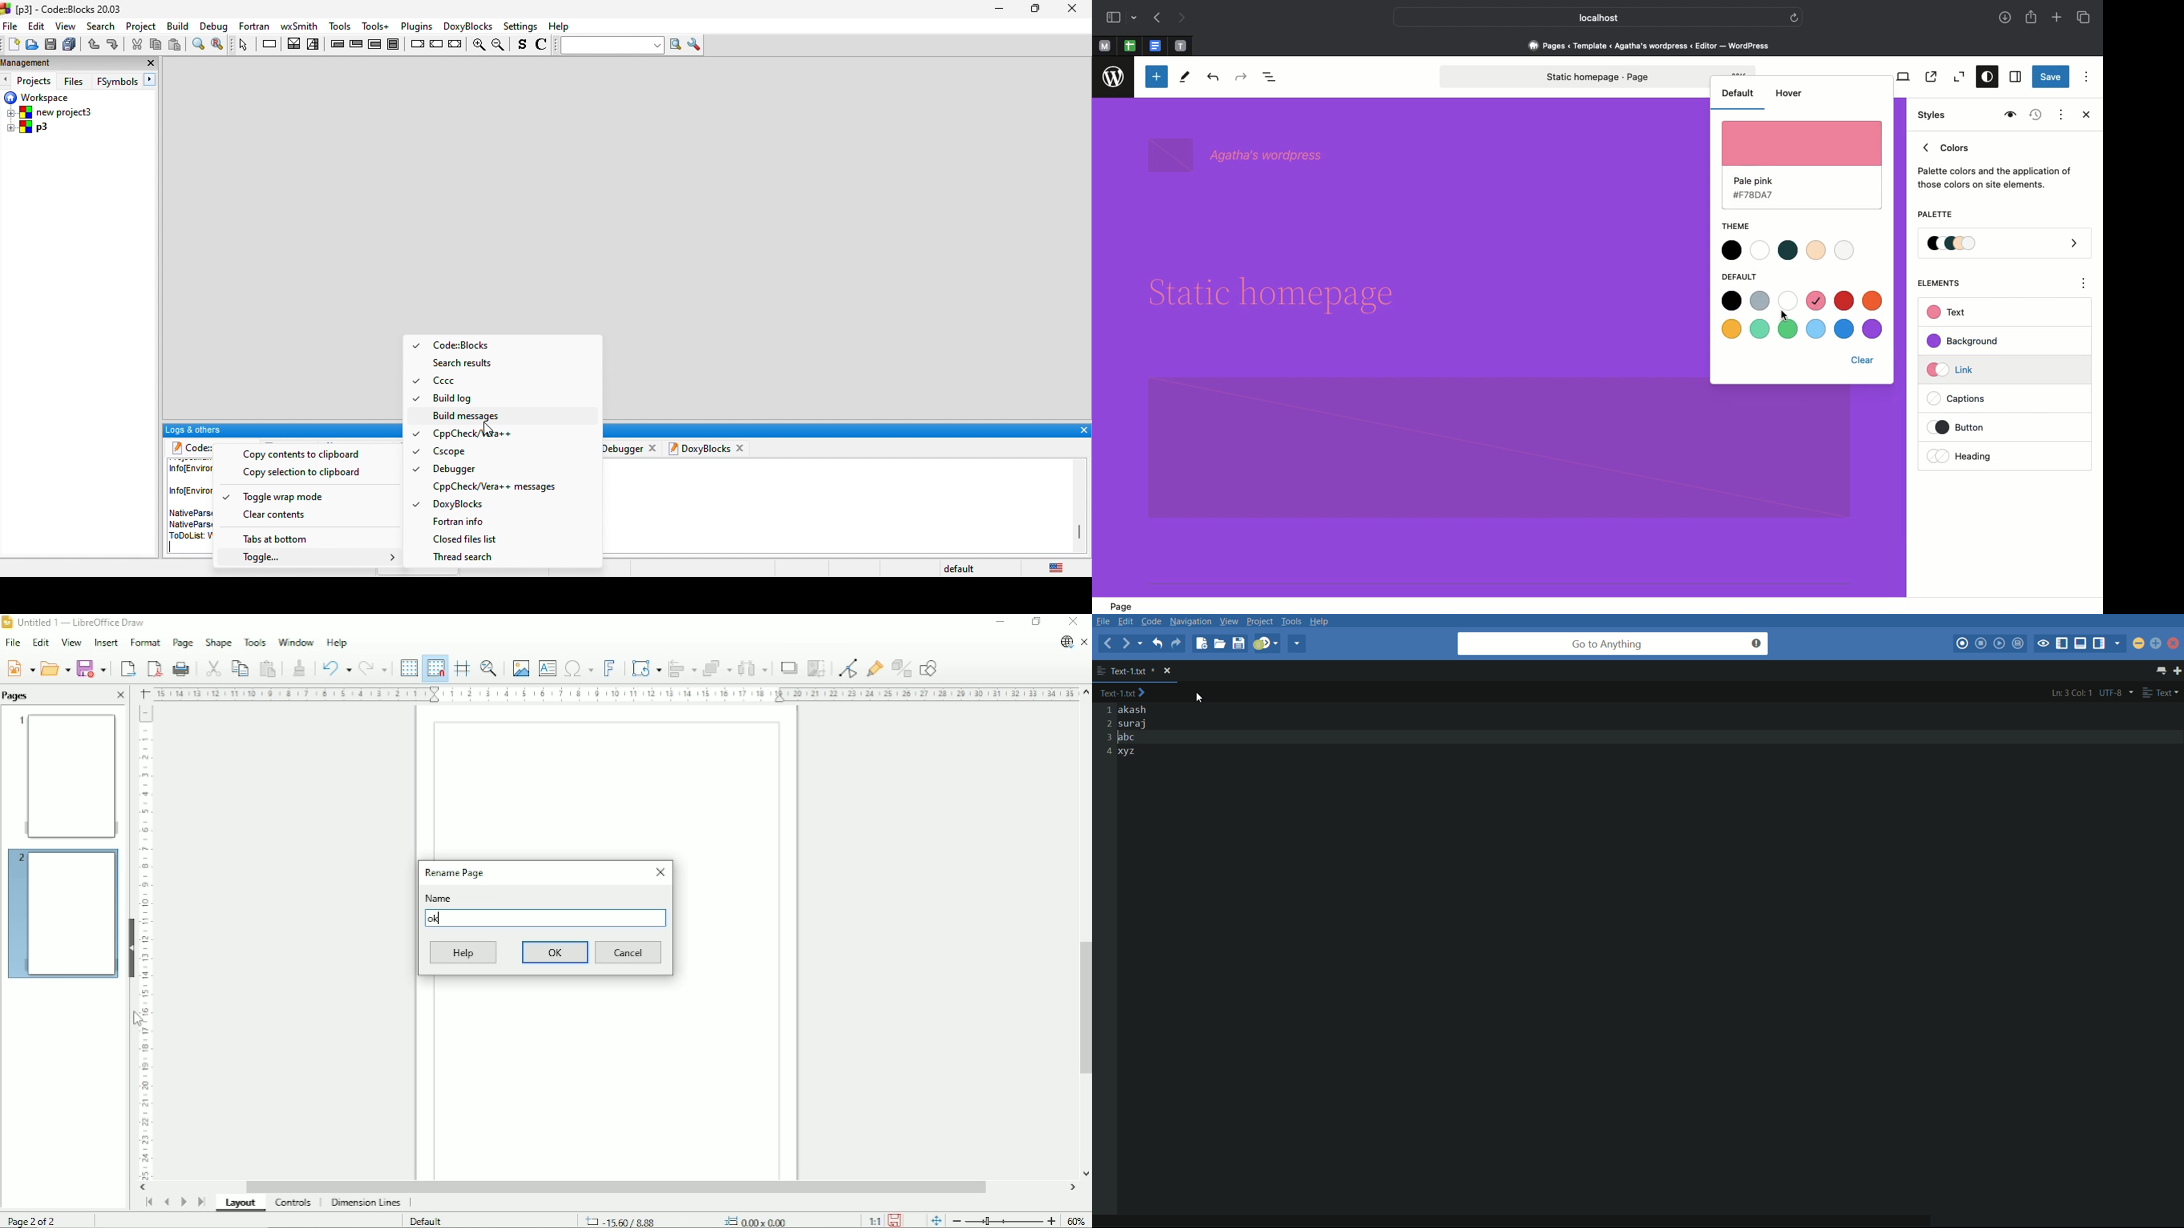 The width and height of the screenshot is (2184, 1232). What do you see at coordinates (299, 666) in the screenshot?
I see `Clone formatting` at bounding box center [299, 666].